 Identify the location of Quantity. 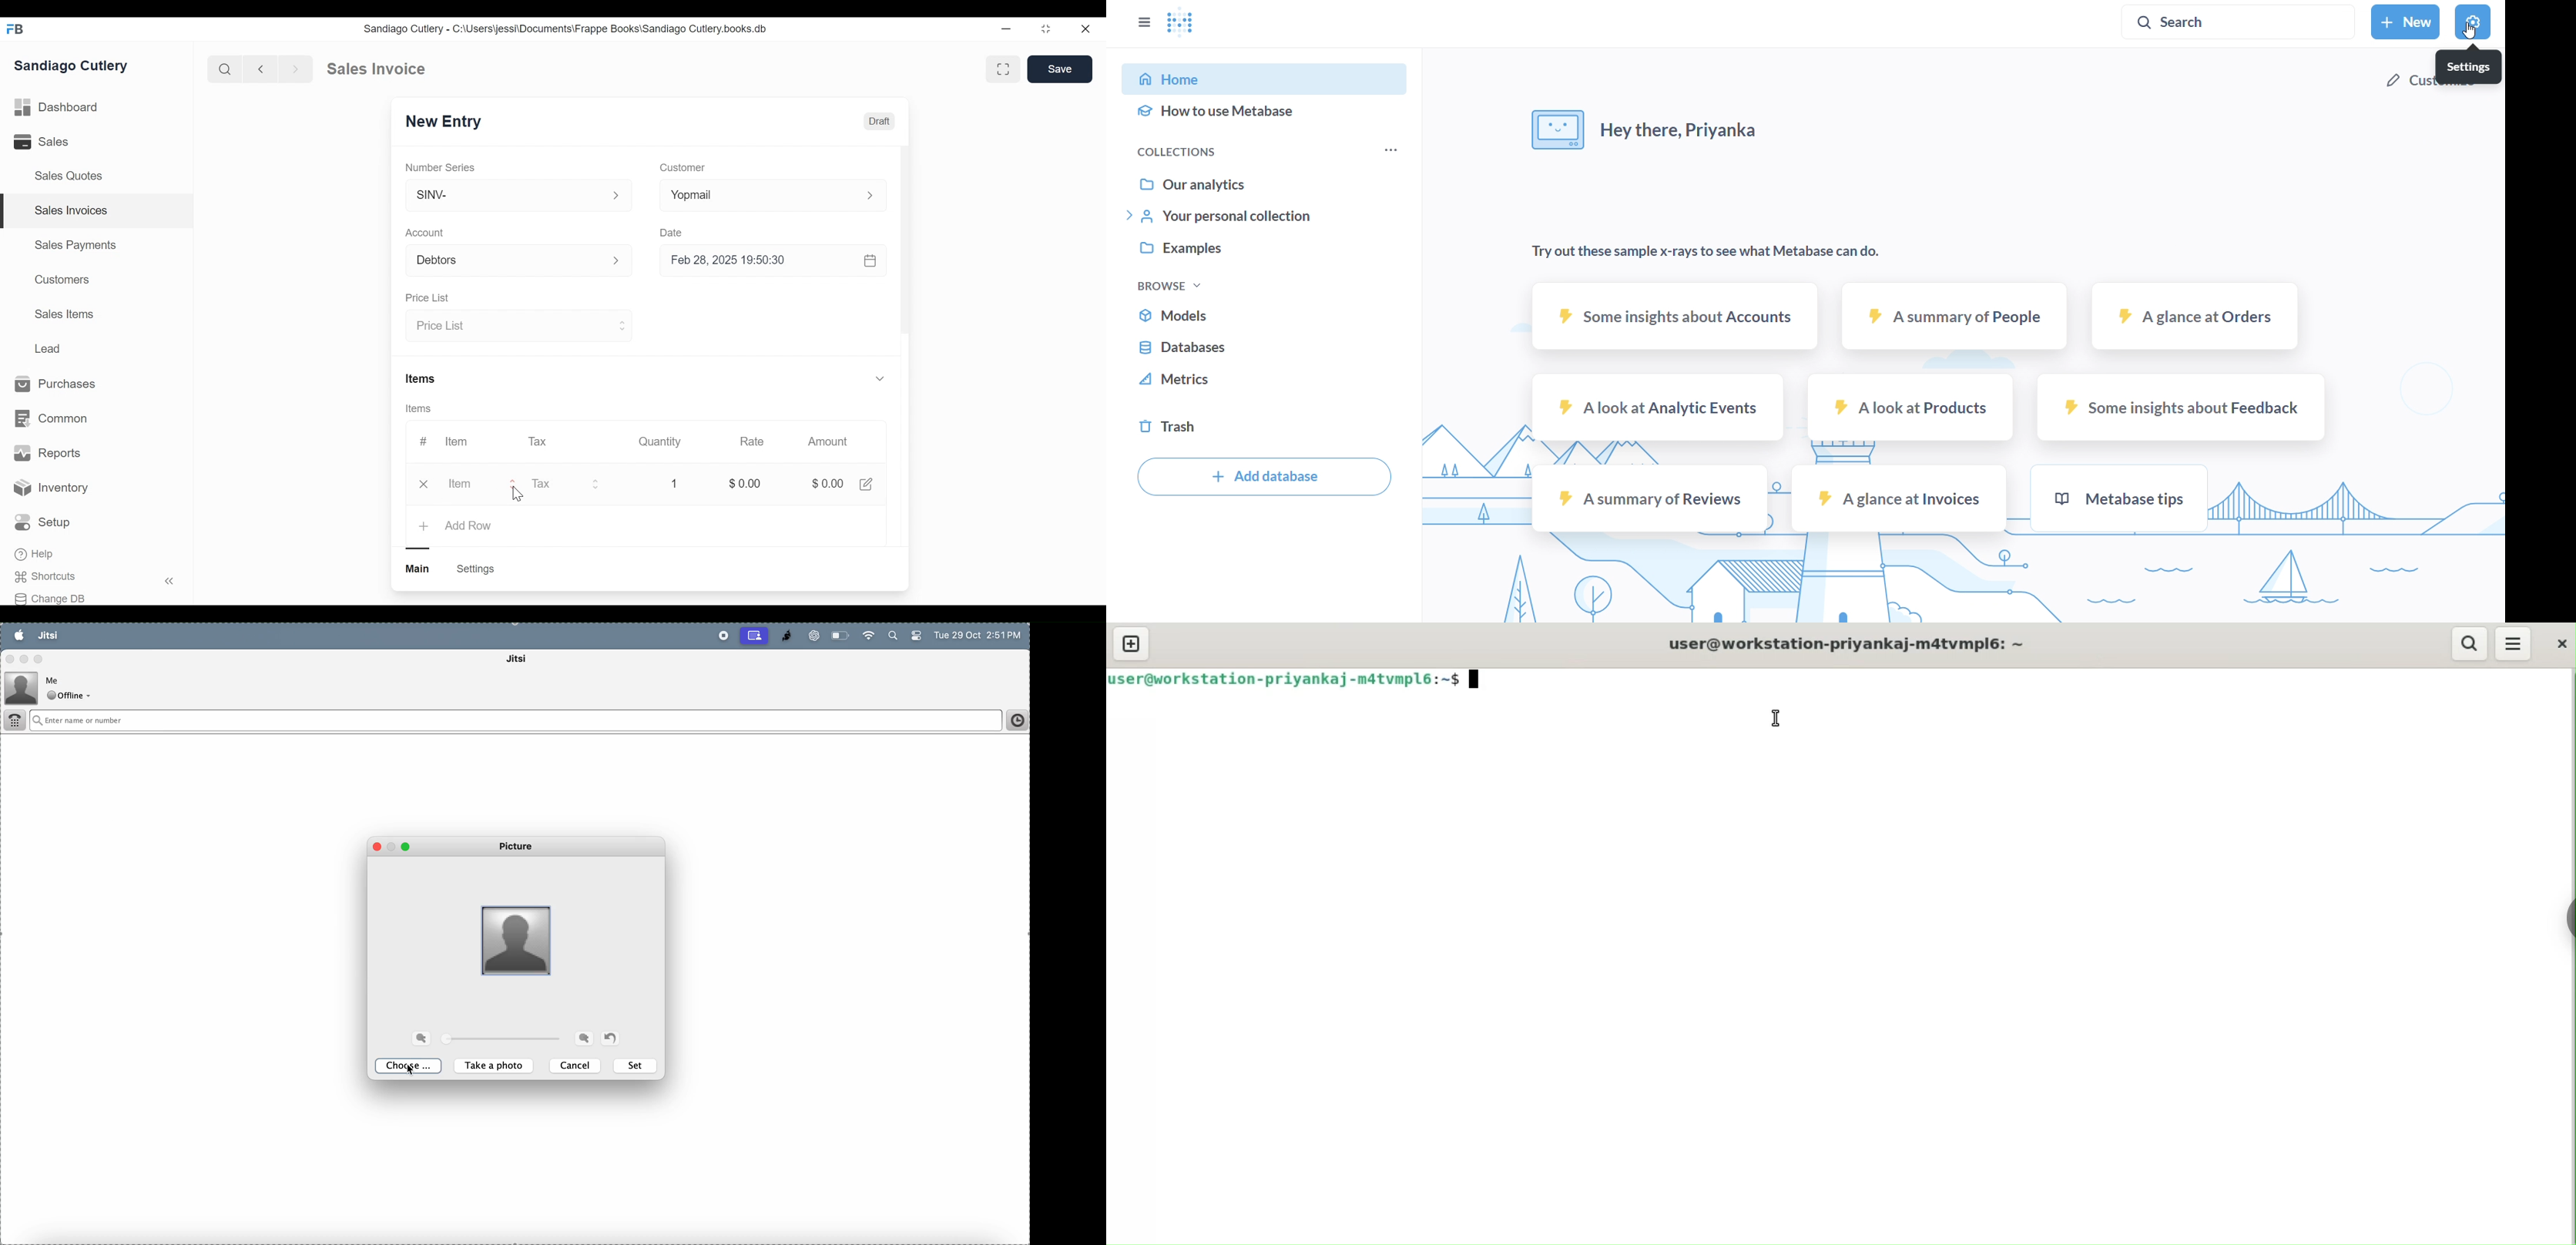
(661, 442).